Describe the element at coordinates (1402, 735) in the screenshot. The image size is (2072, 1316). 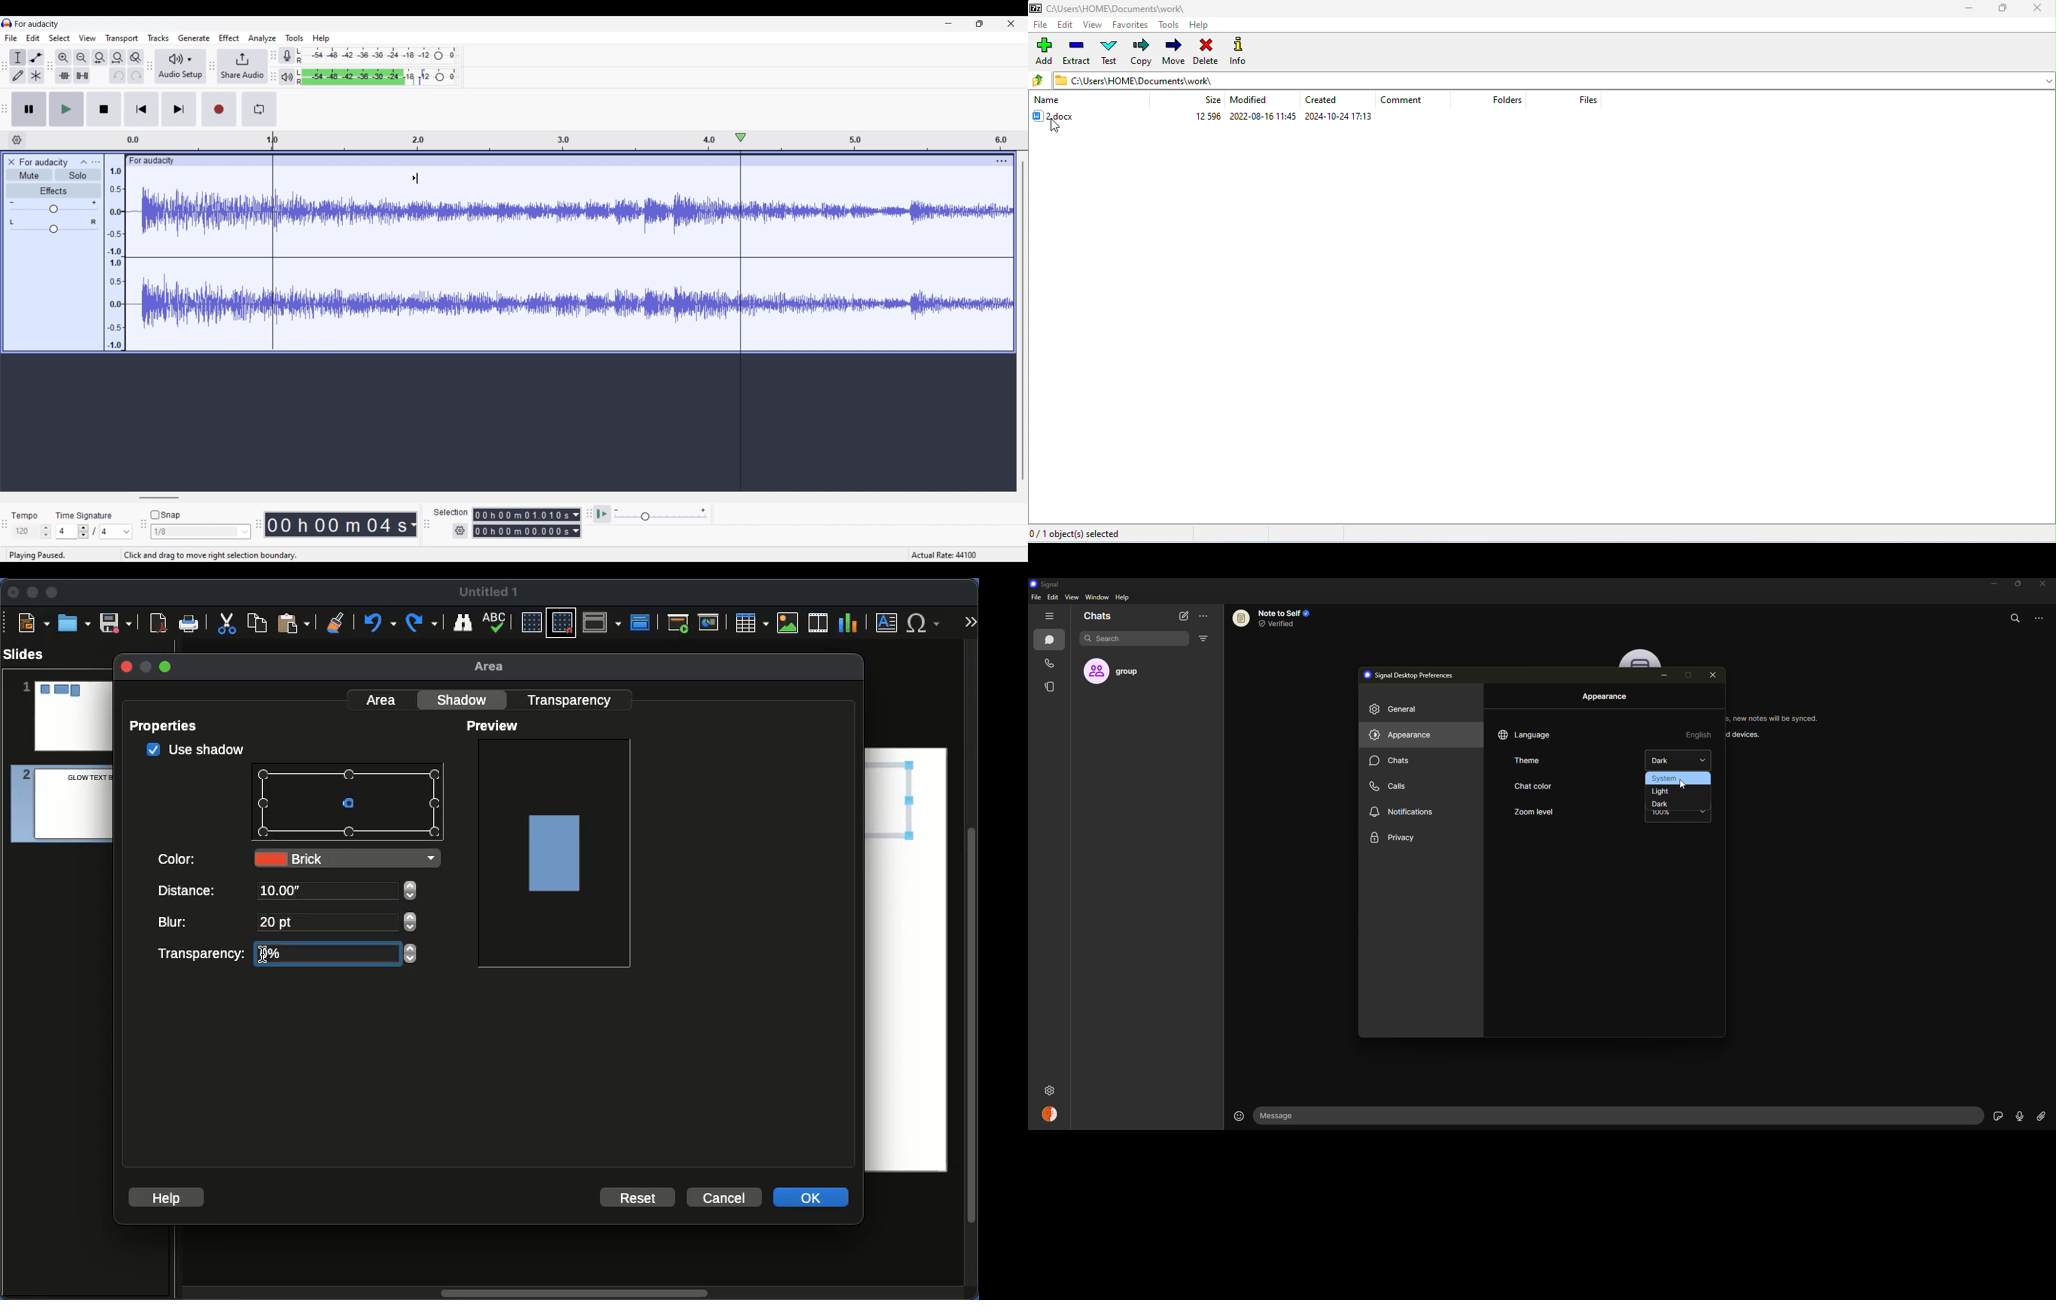
I see `appearance` at that location.